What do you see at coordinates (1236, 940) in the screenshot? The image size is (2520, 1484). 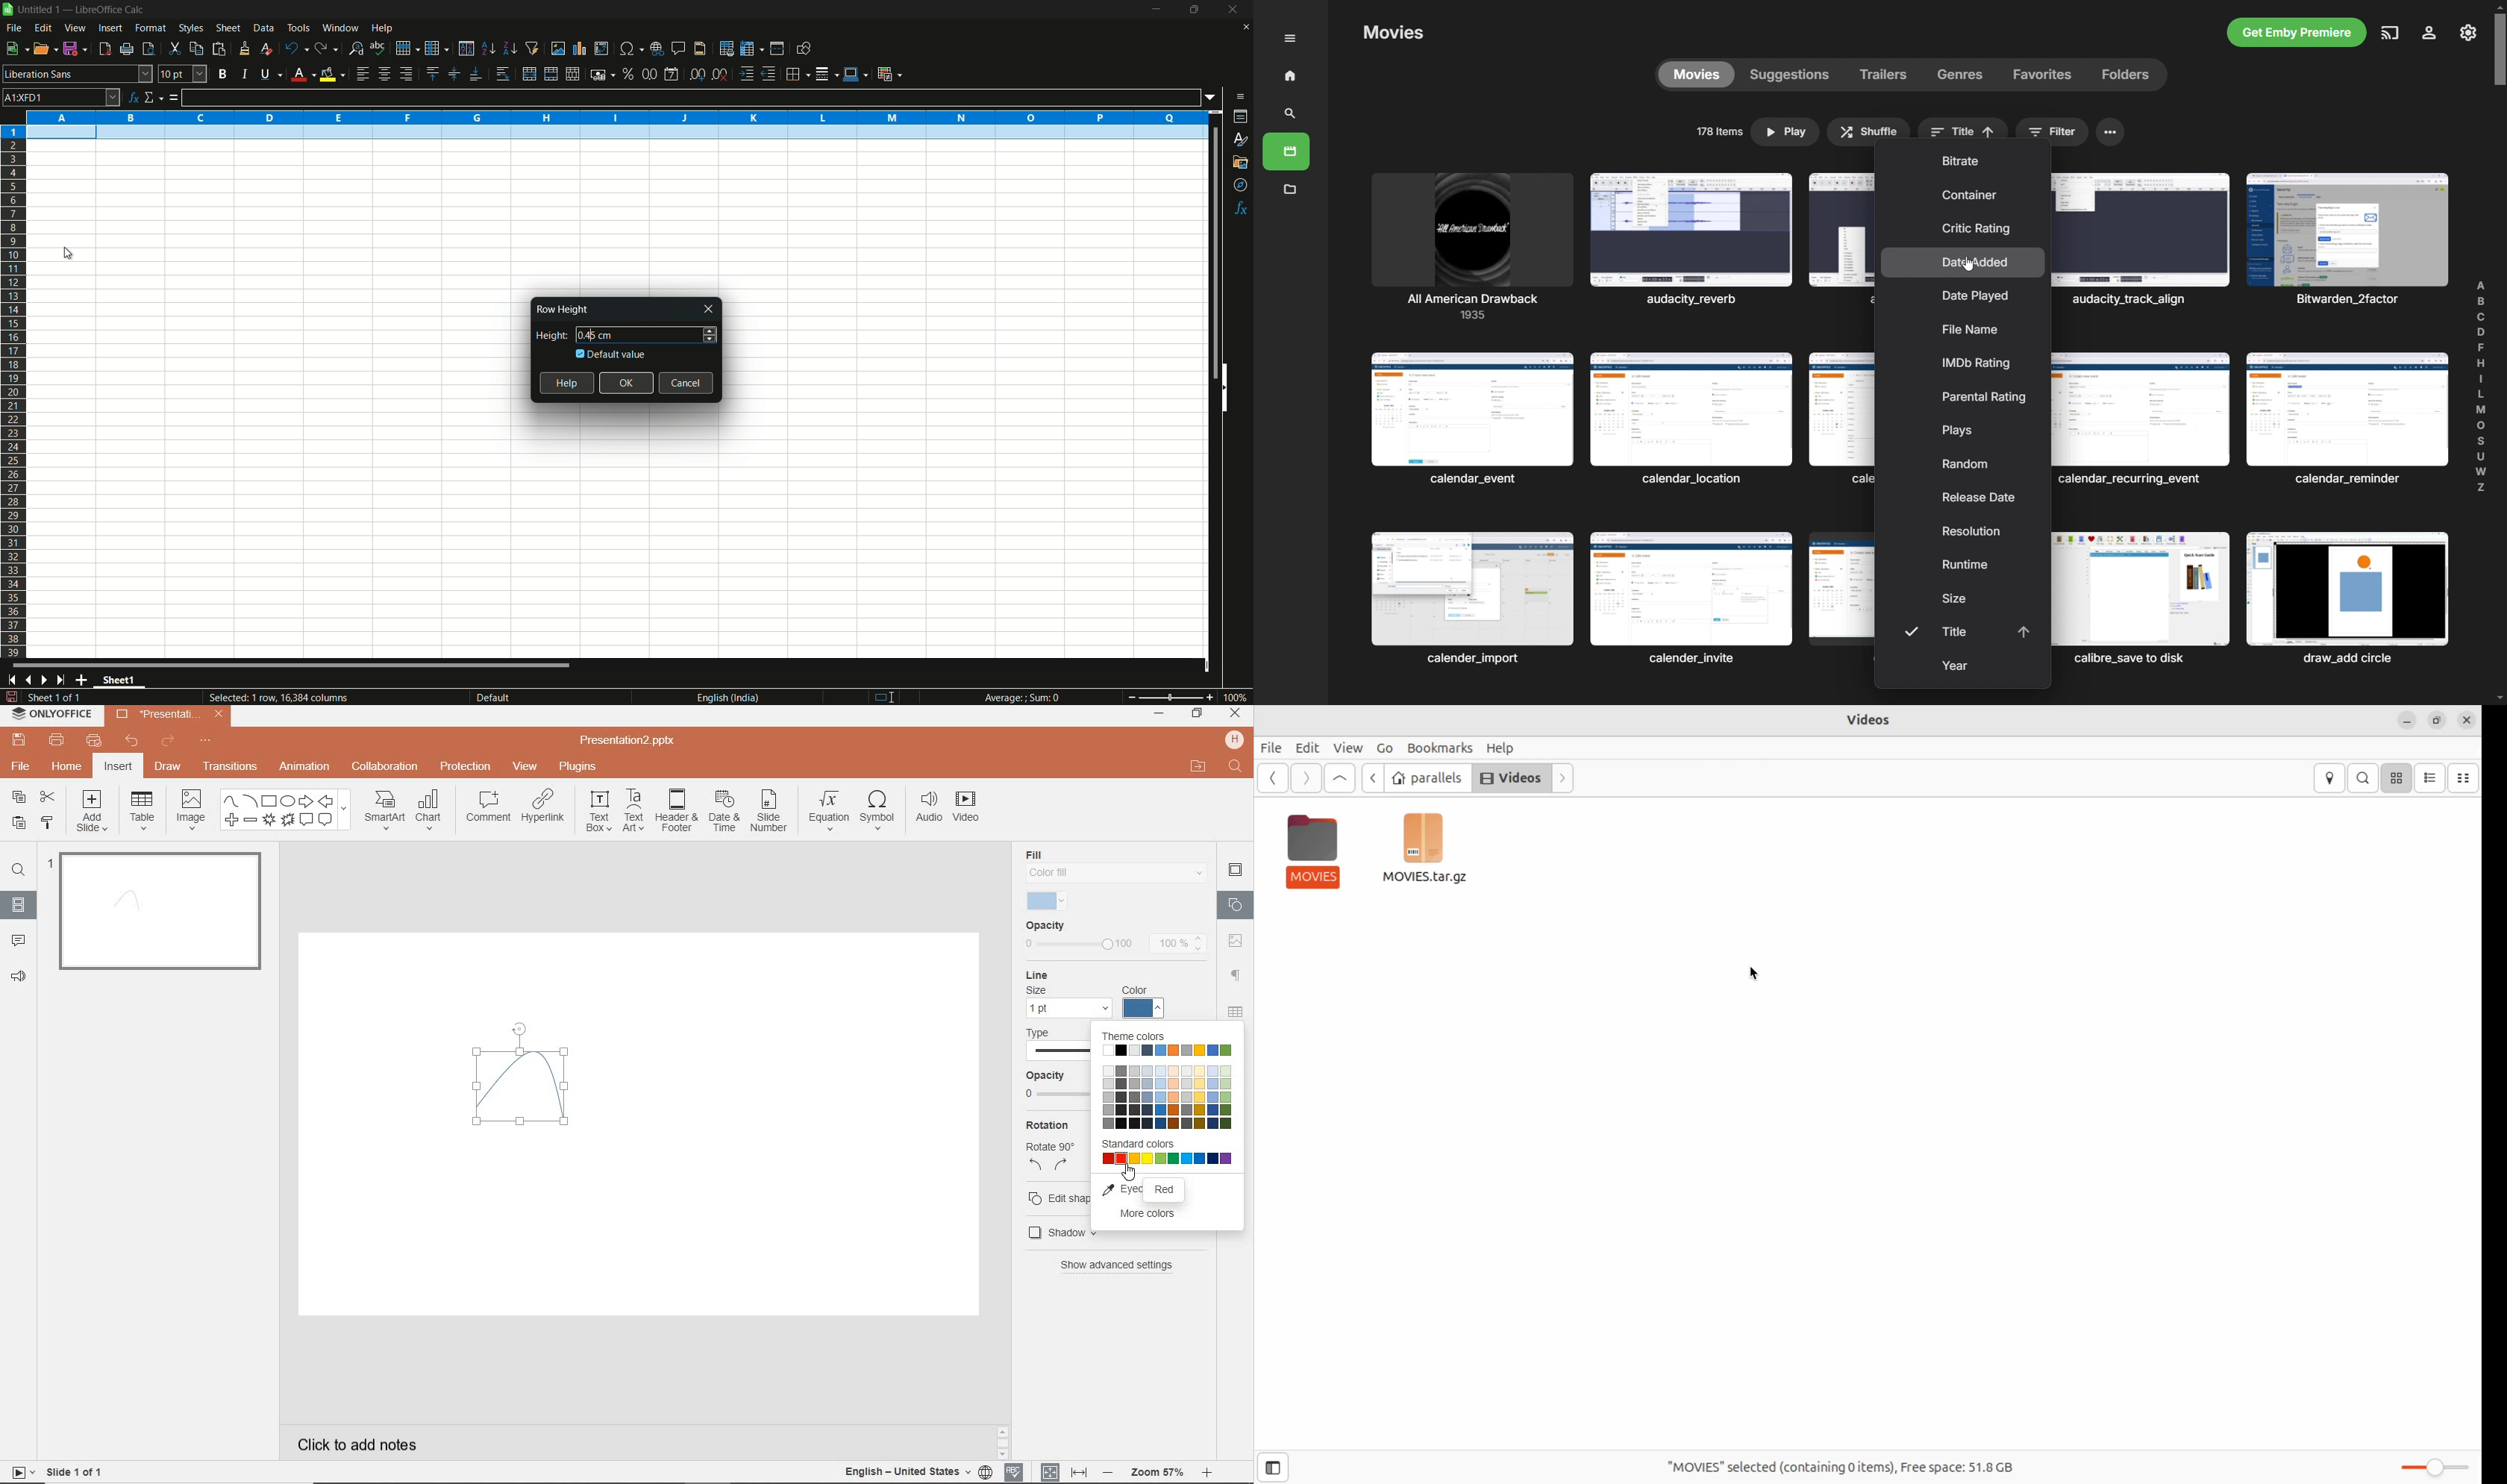 I see `image settings` at bounding box center [1236, 940].